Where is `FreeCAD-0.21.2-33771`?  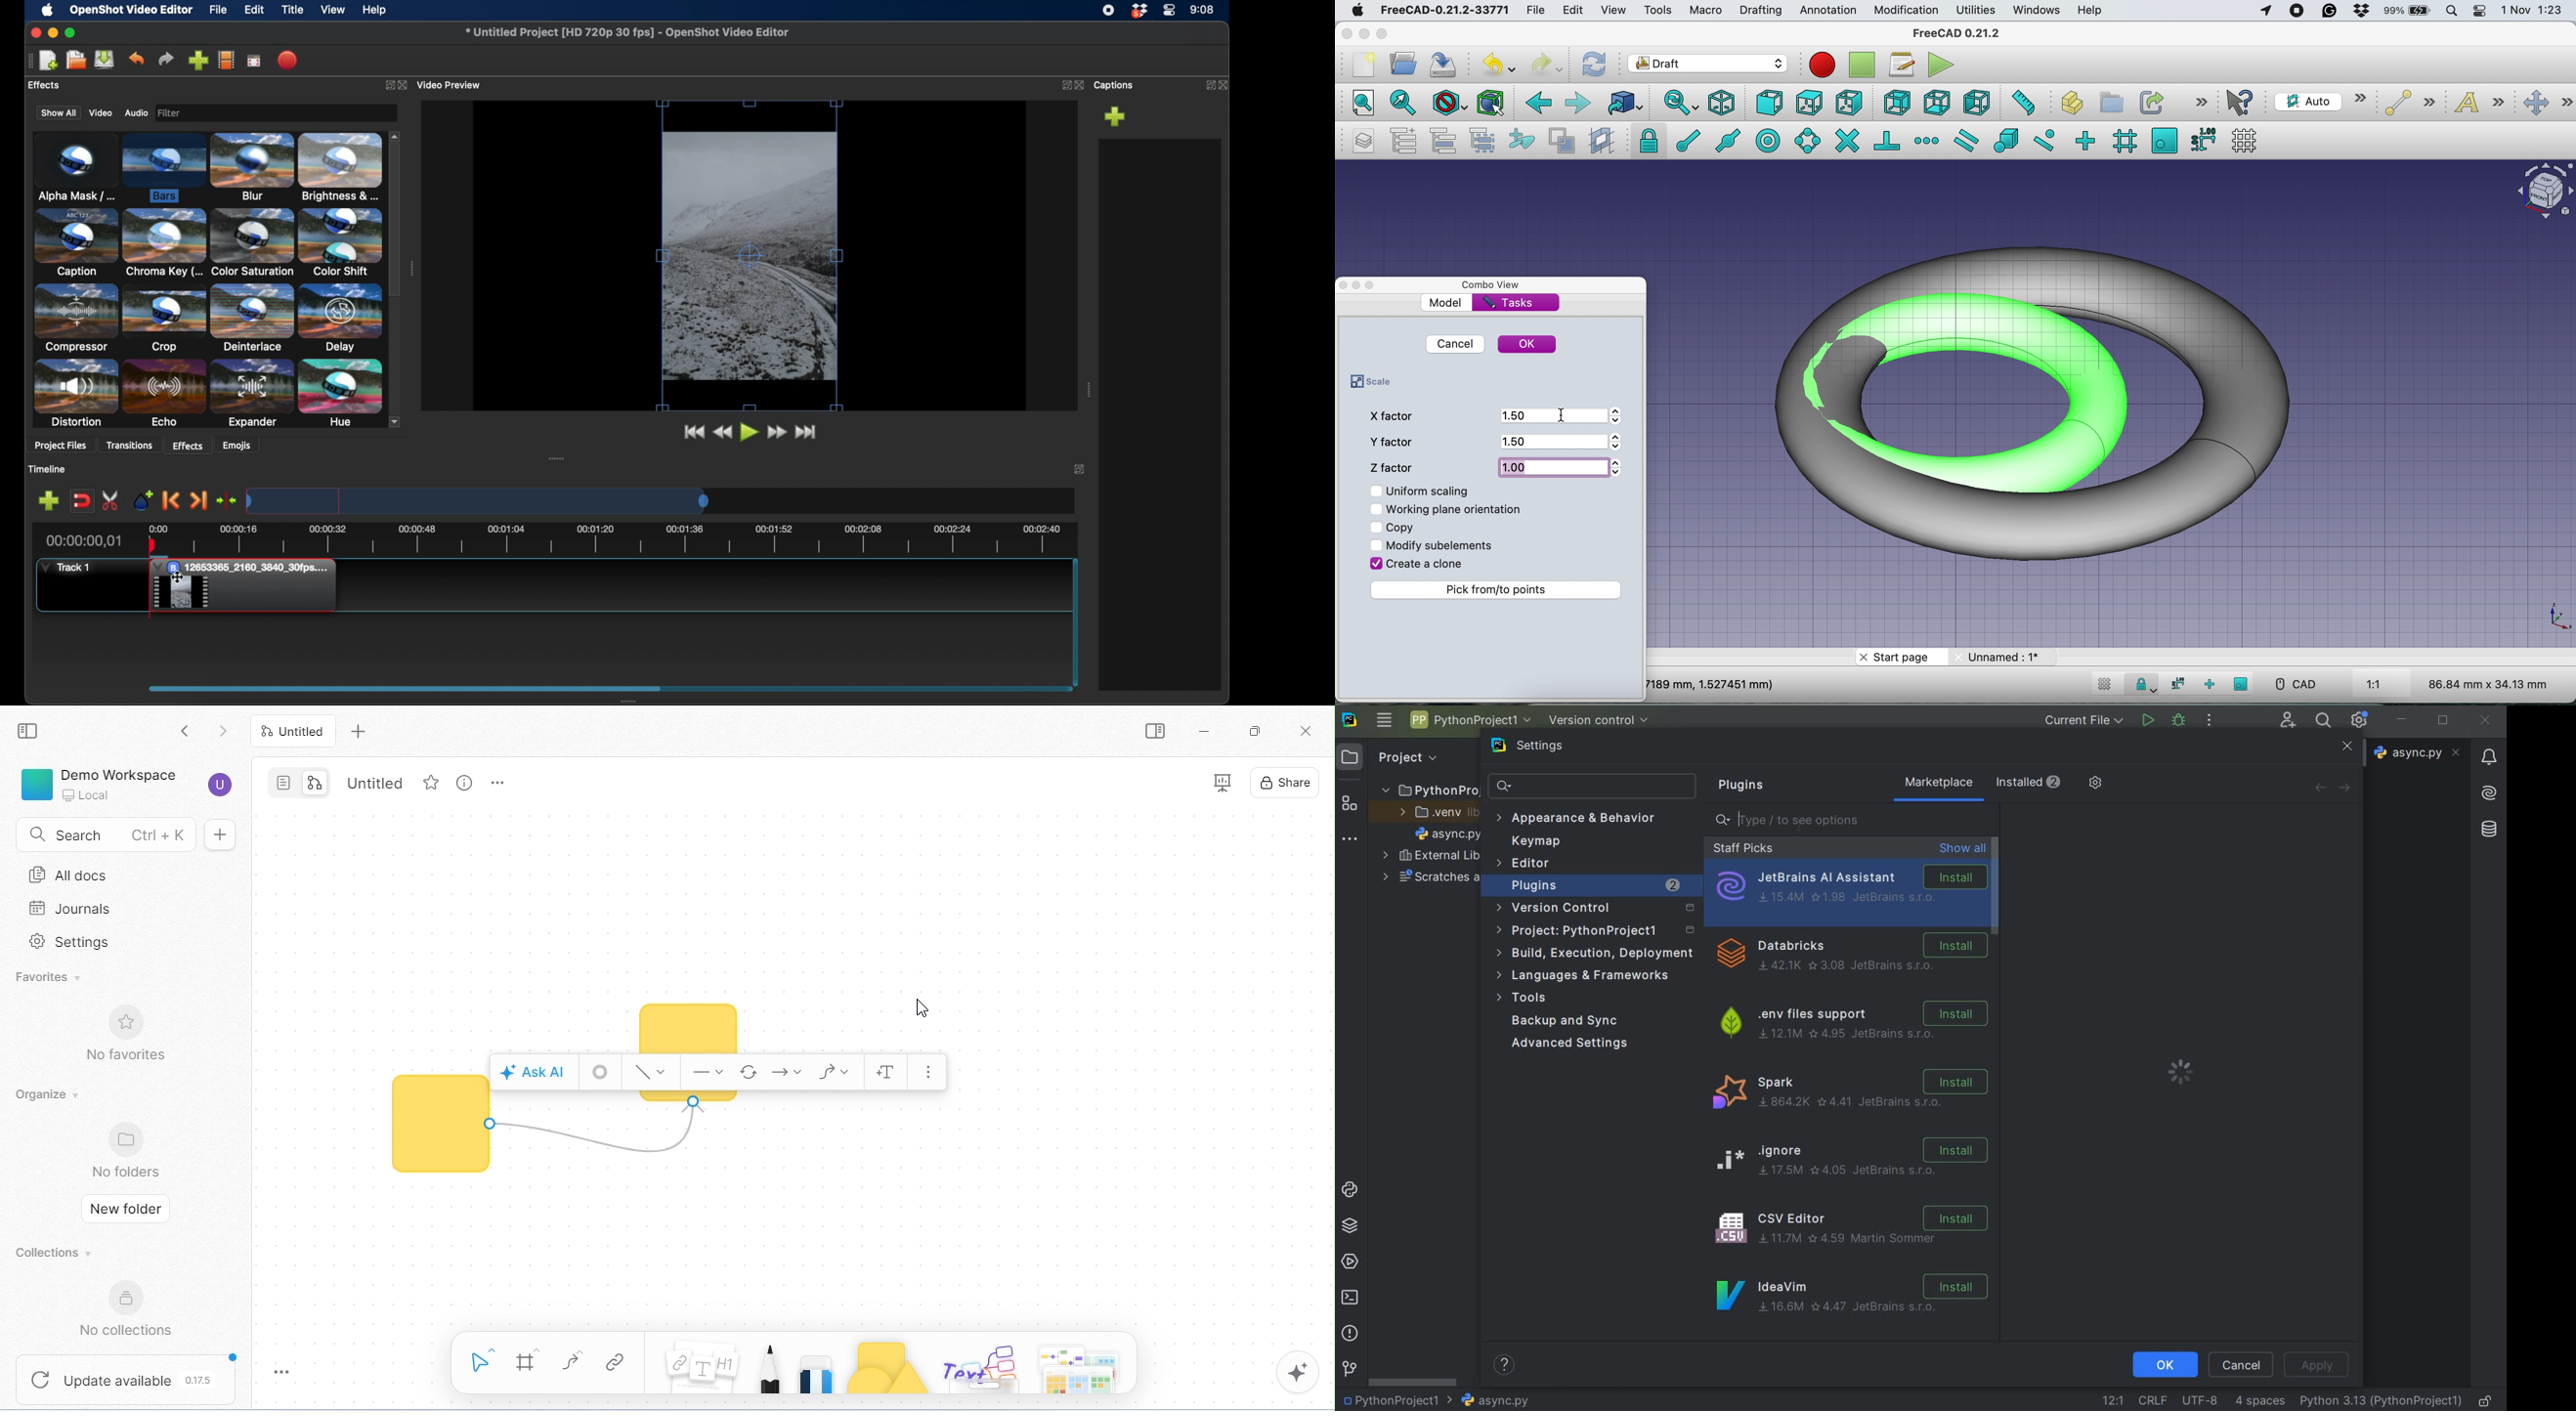 FreeCAD-0.21.2-33771 is located at coordinates (1445, 9).